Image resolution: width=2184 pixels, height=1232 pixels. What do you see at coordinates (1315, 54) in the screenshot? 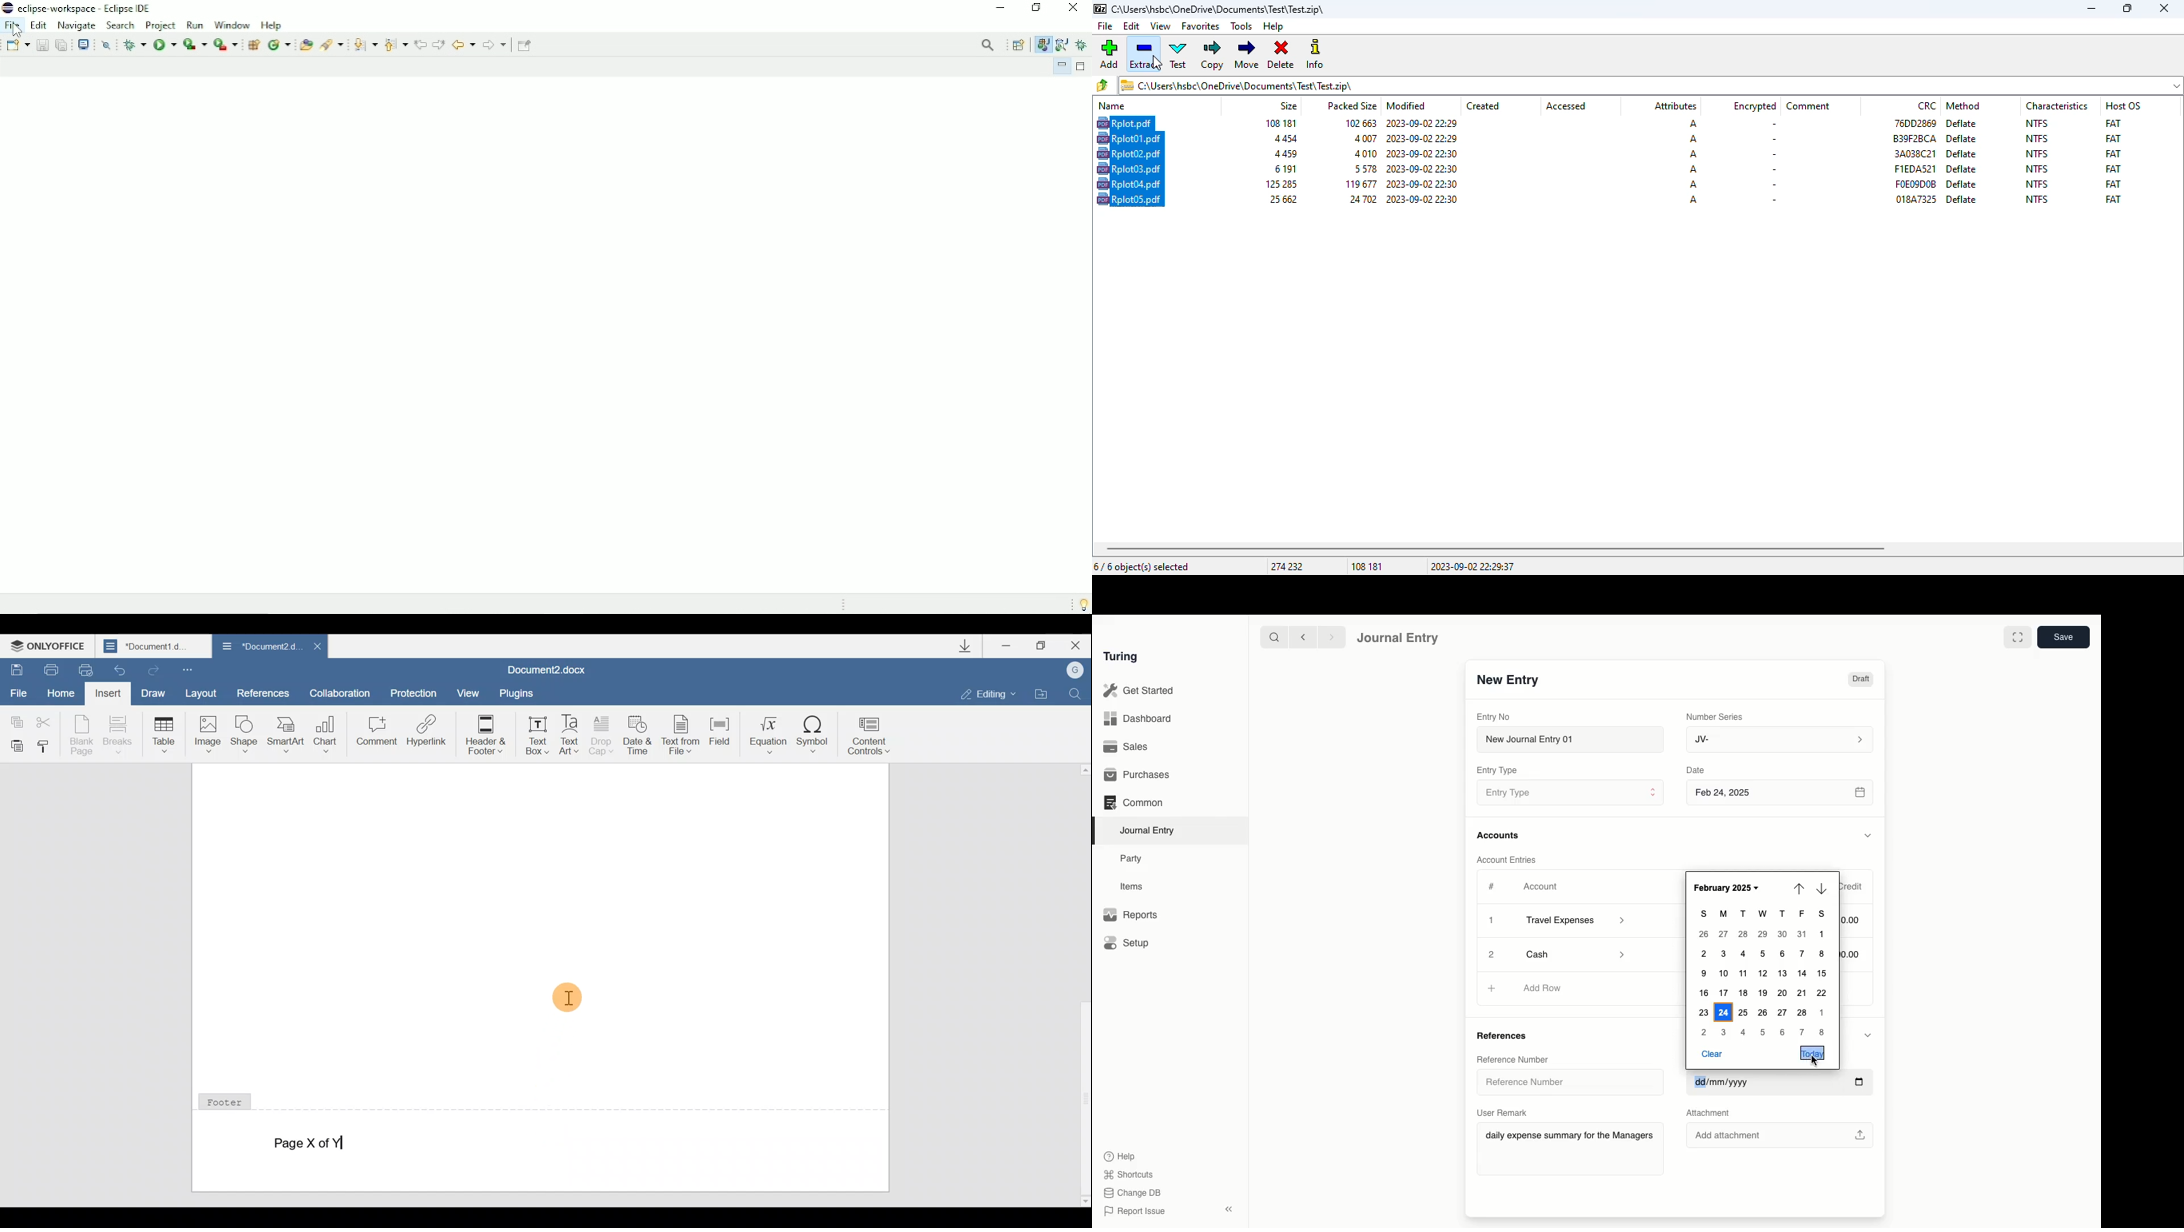
I see `info` at bounding box center [1315, 54].